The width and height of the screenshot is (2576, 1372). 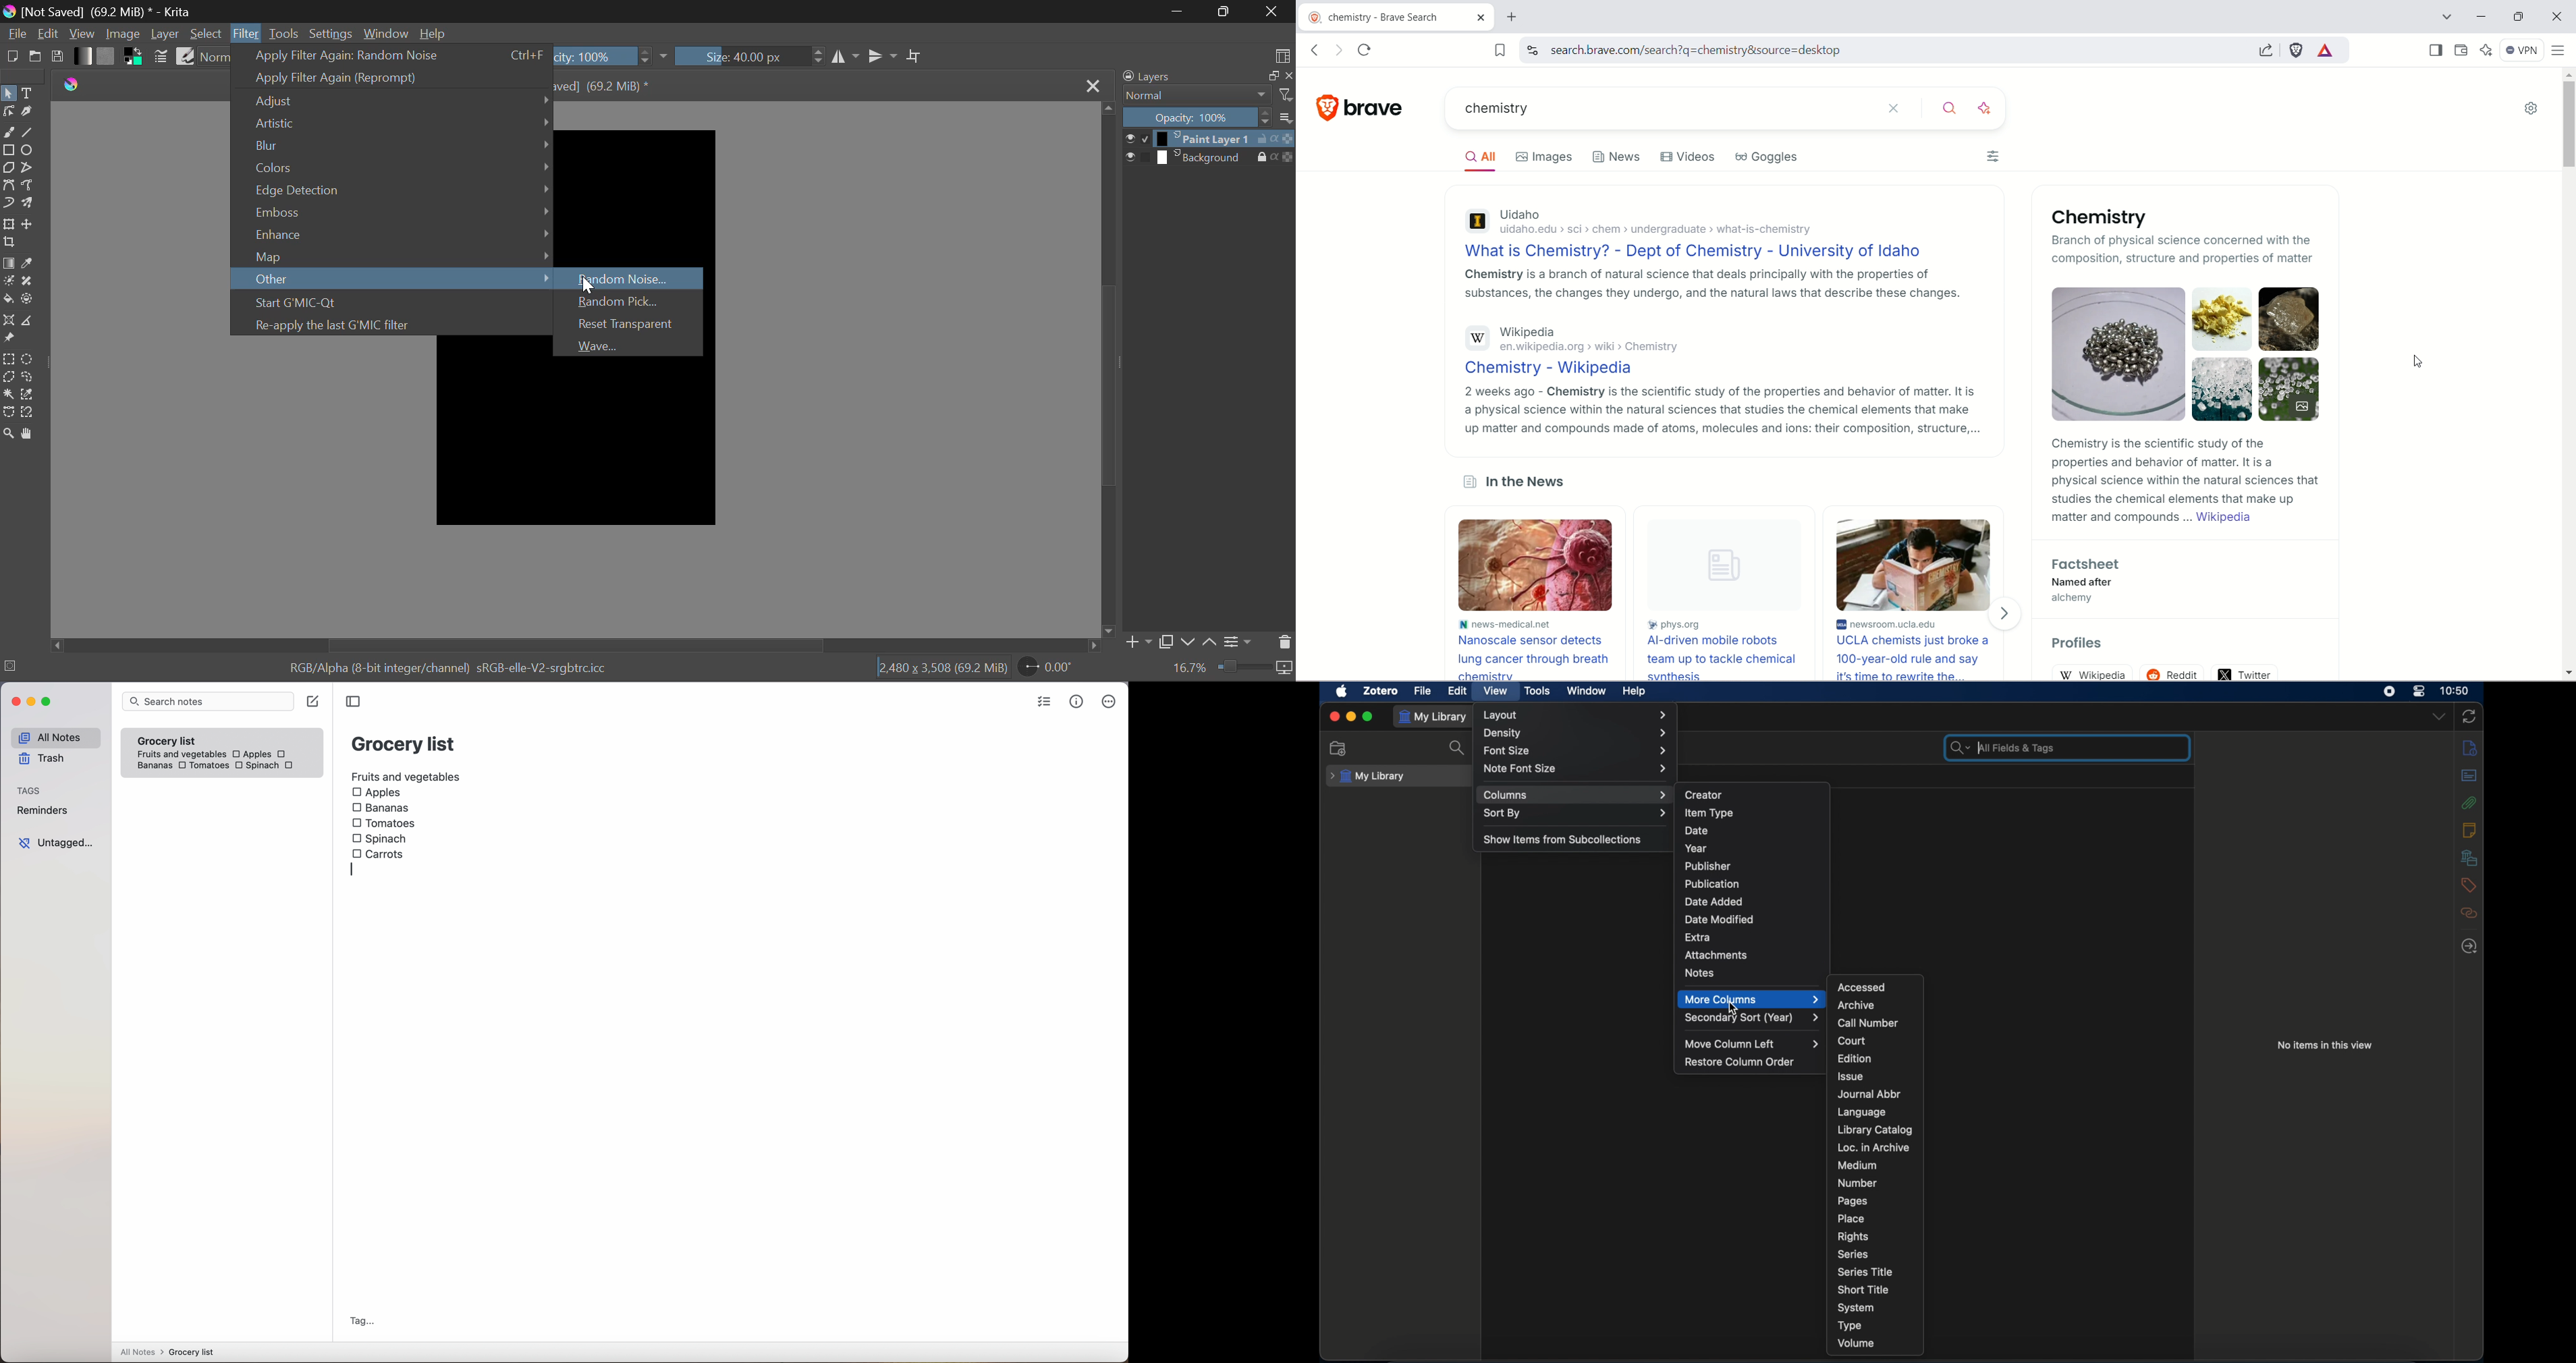 What do you see at coordinates (1698, 937) in the screenshot?
I see `extra` at bounding box center [1698, 937].